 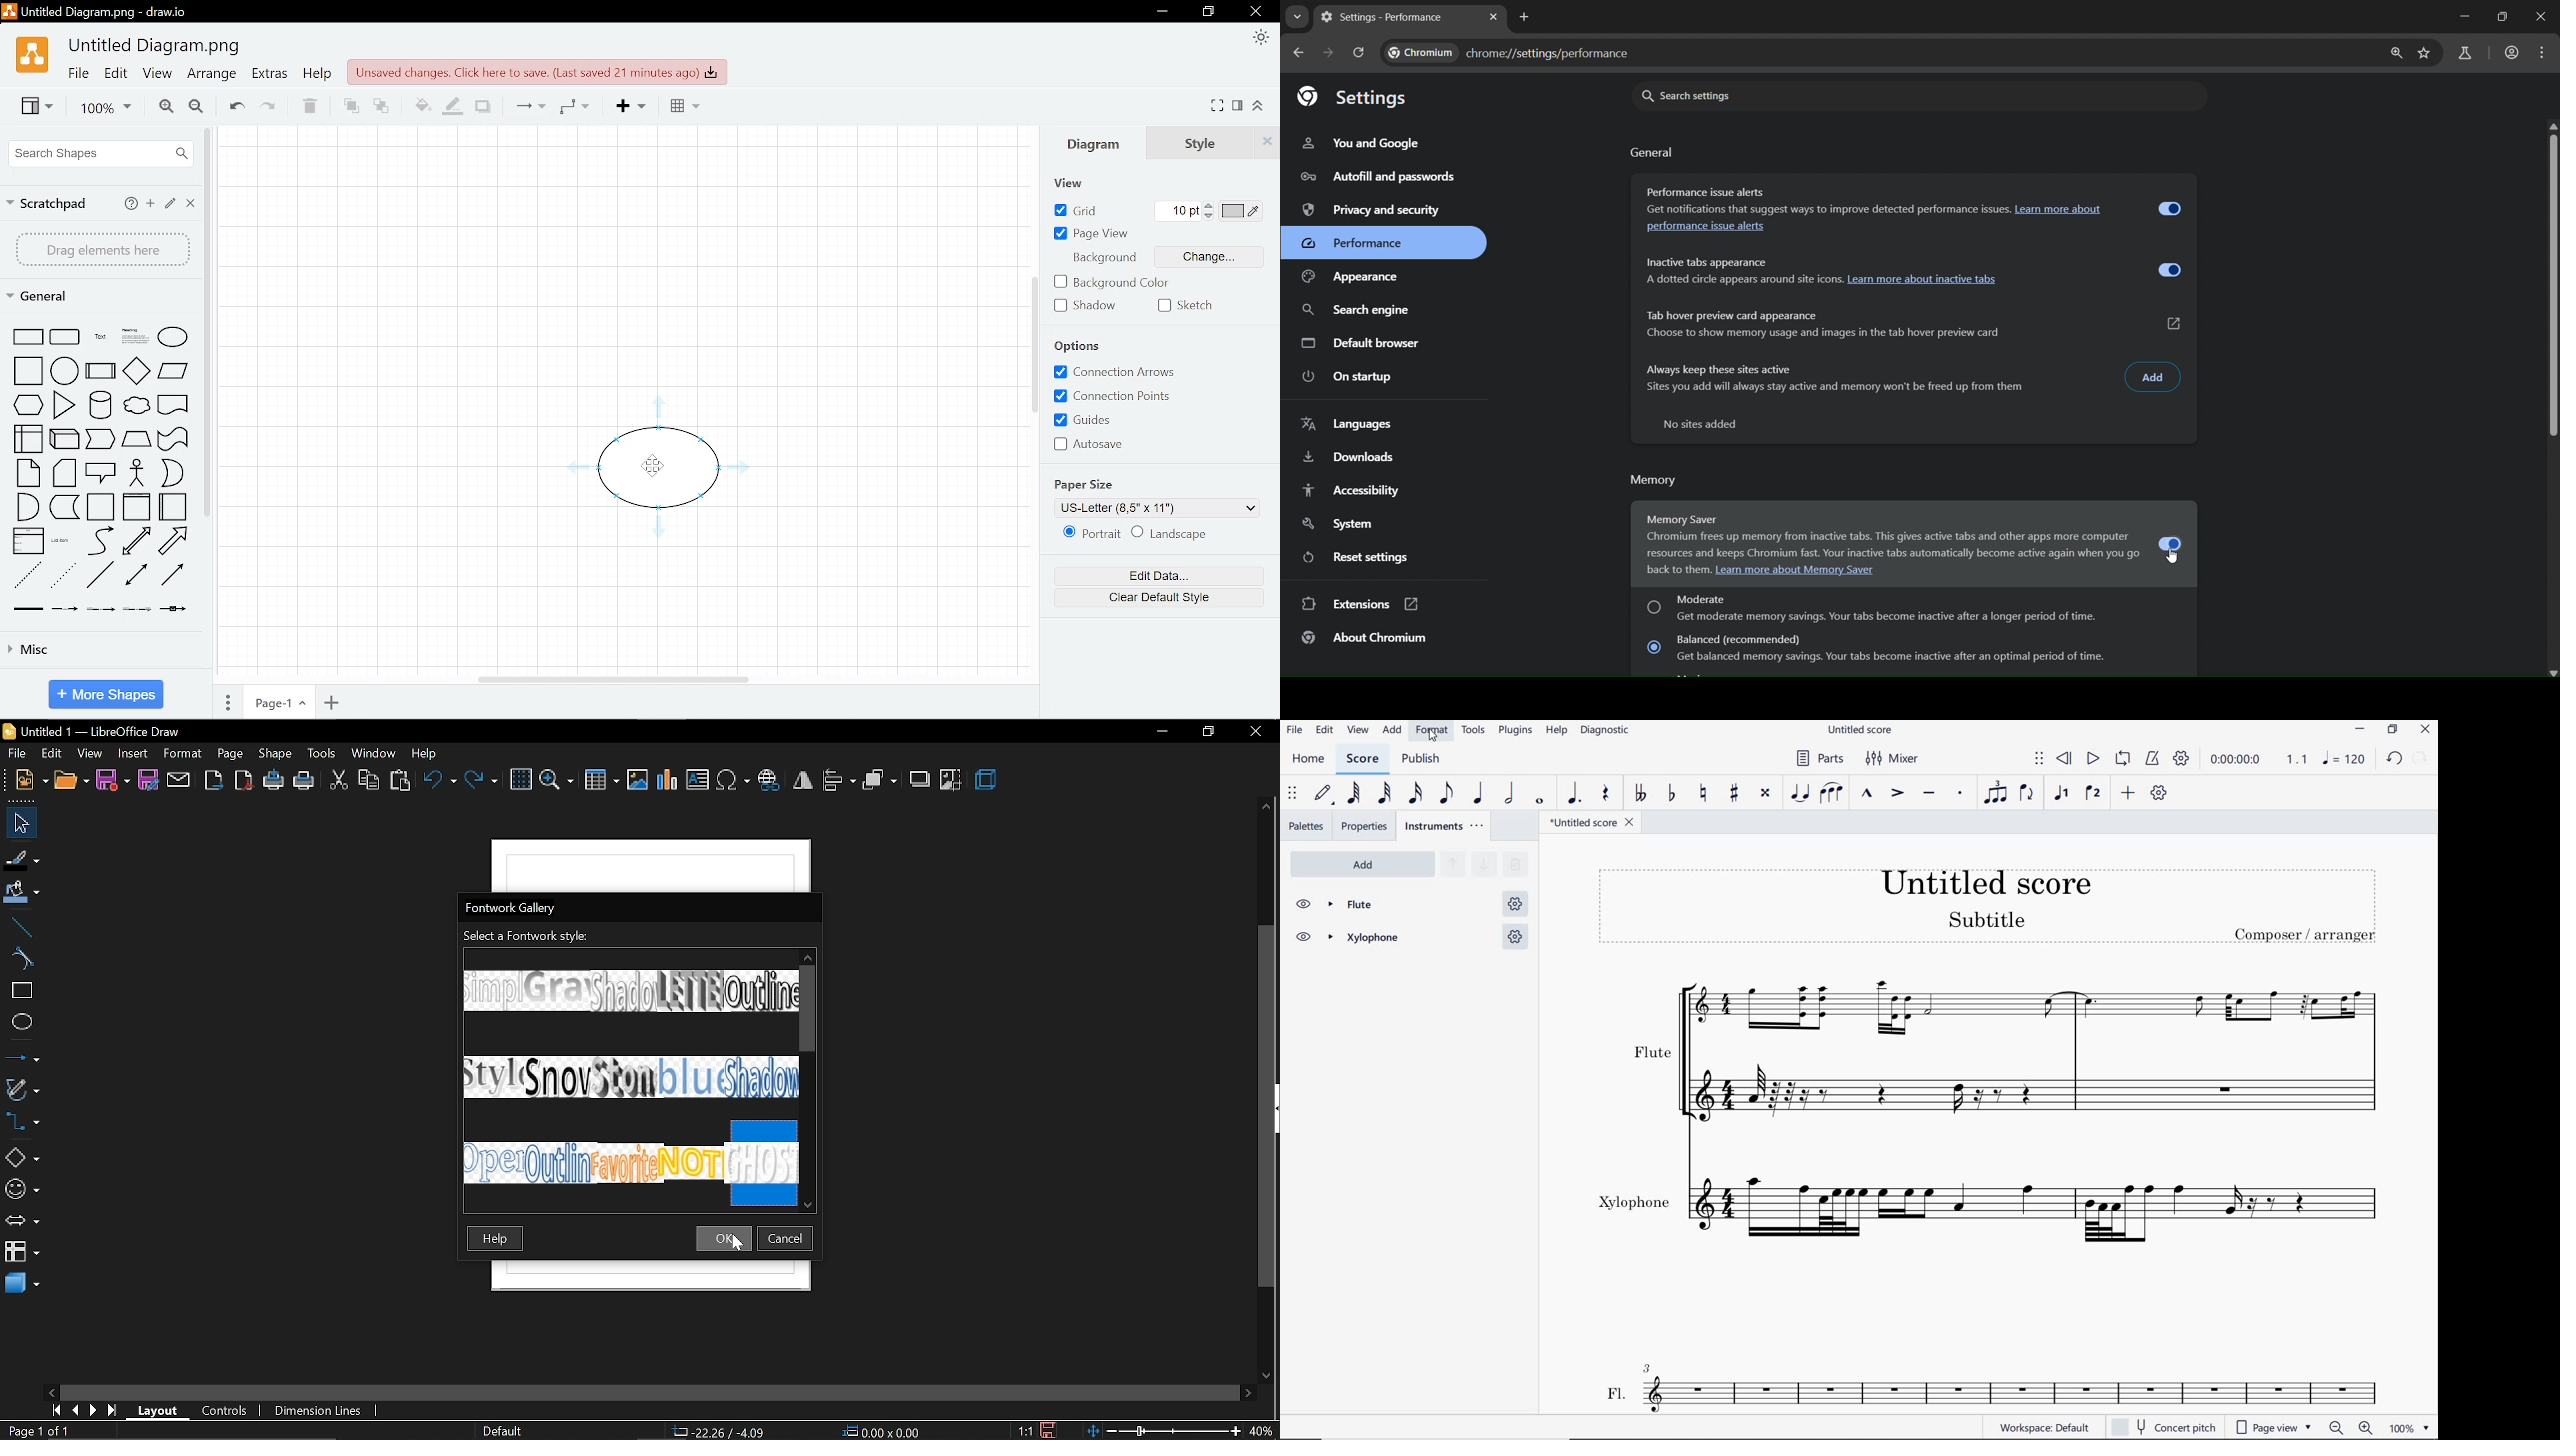 What do you see at coordinates (1393, 730) in the screenshot?
I see `ADD` at bounding box center [1393, 730].